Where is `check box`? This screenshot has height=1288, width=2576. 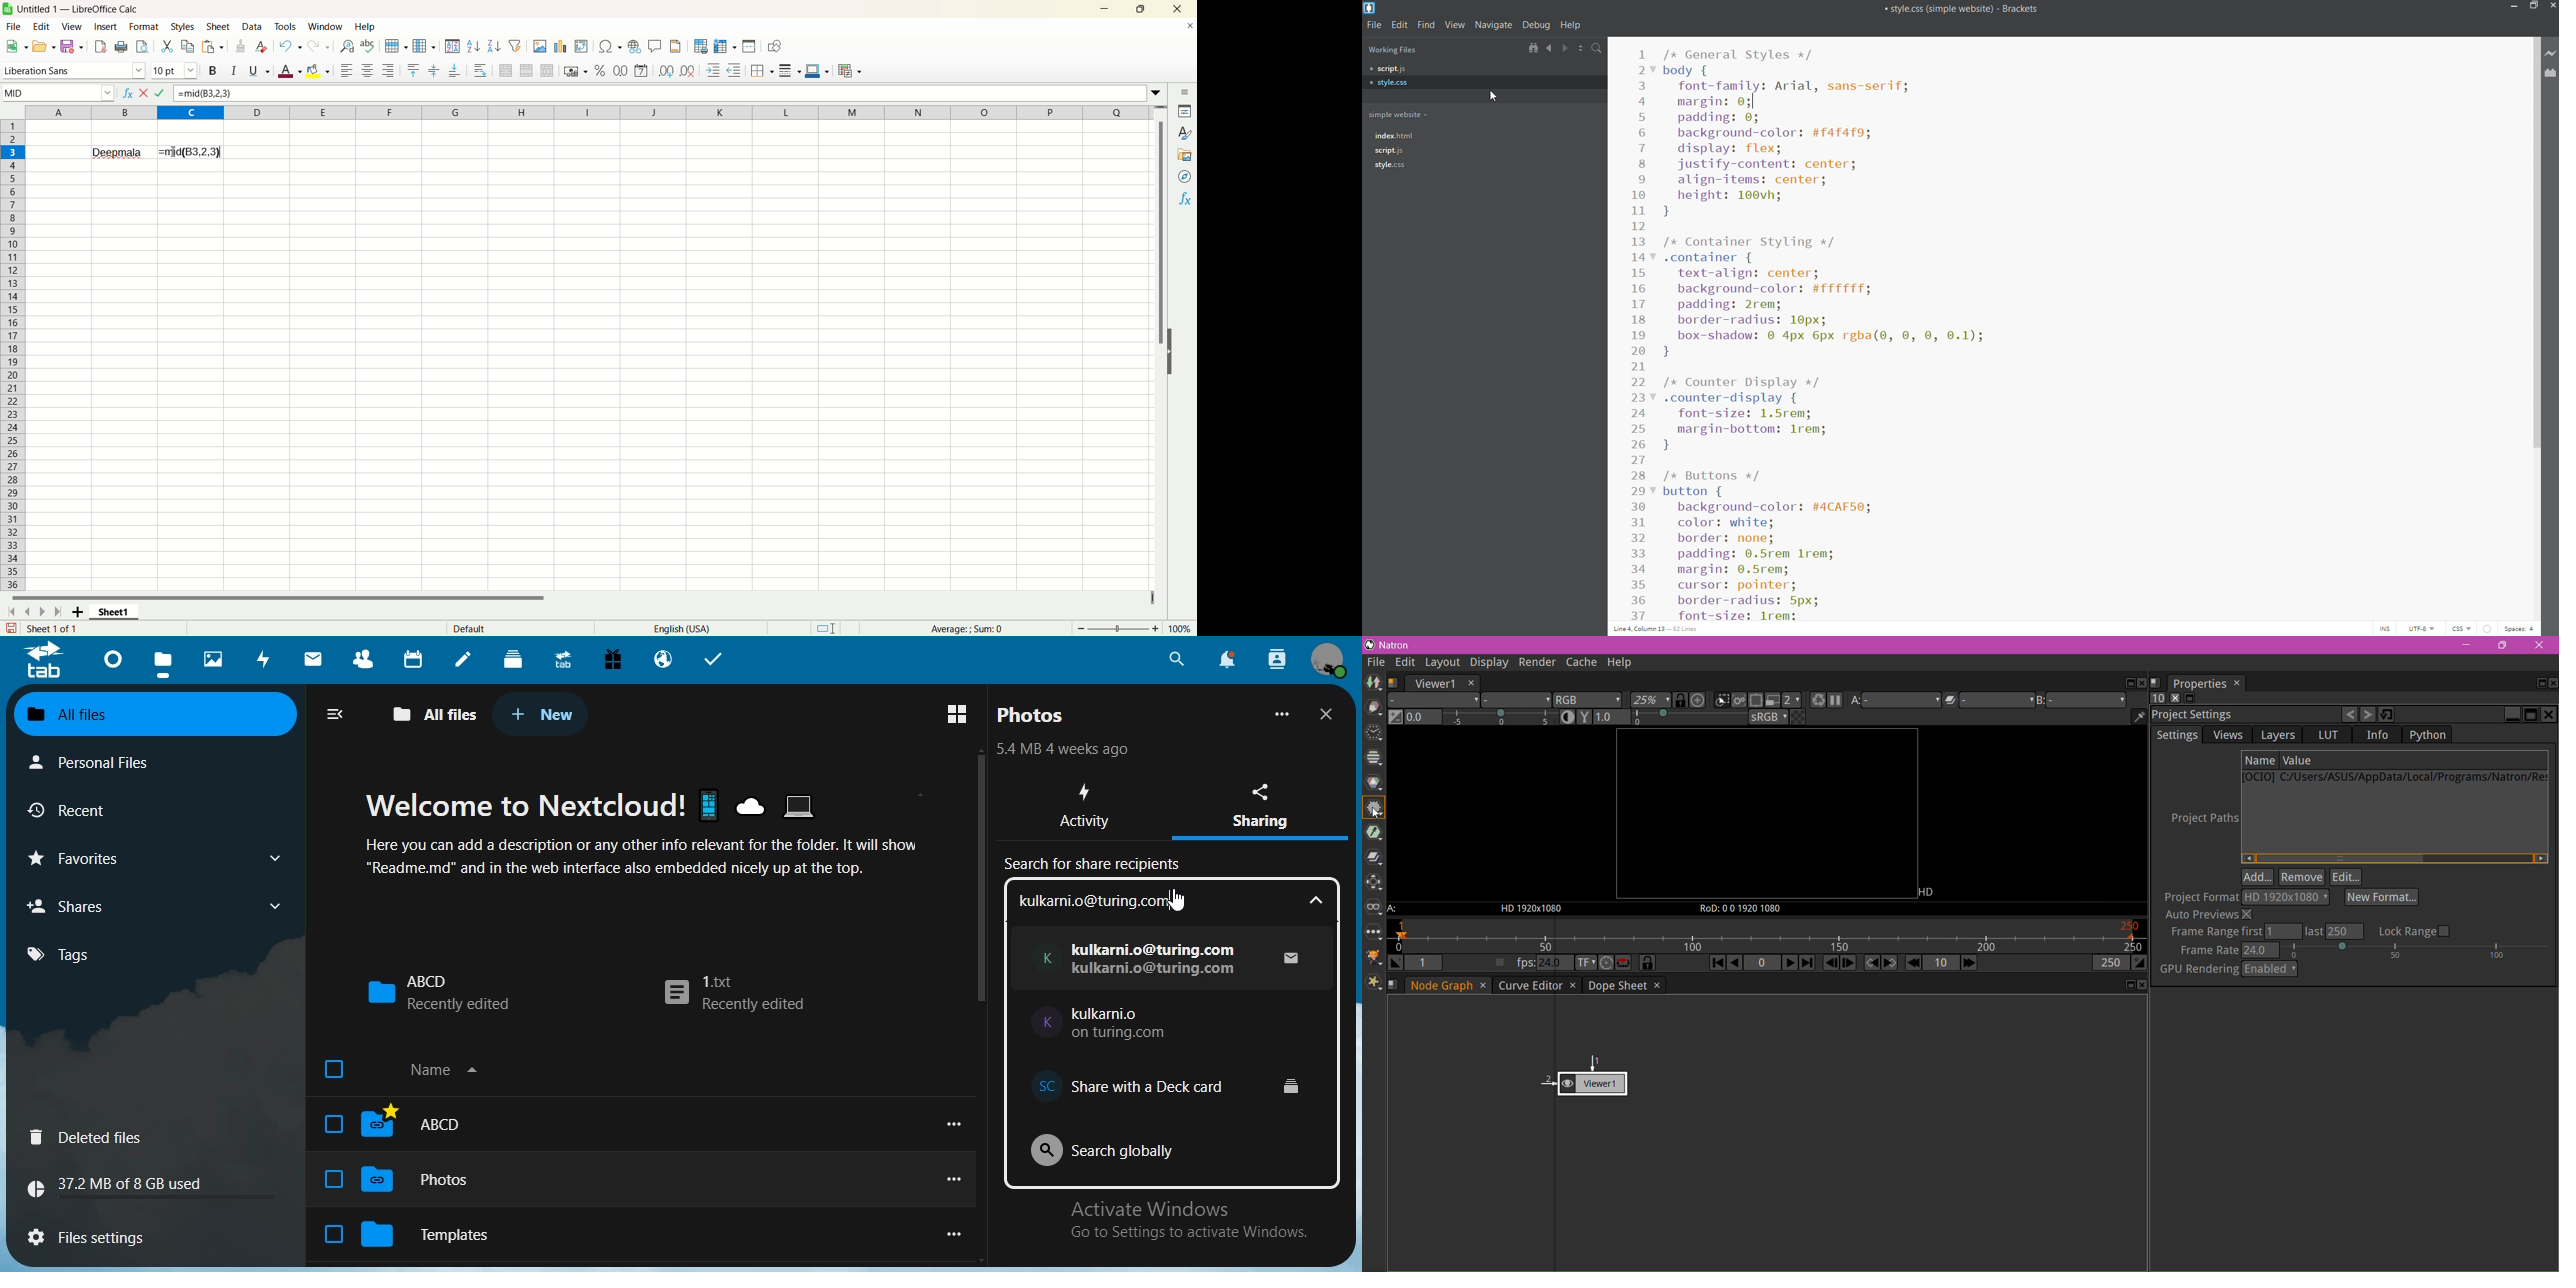 check box is located at coordinates (333, 1179).